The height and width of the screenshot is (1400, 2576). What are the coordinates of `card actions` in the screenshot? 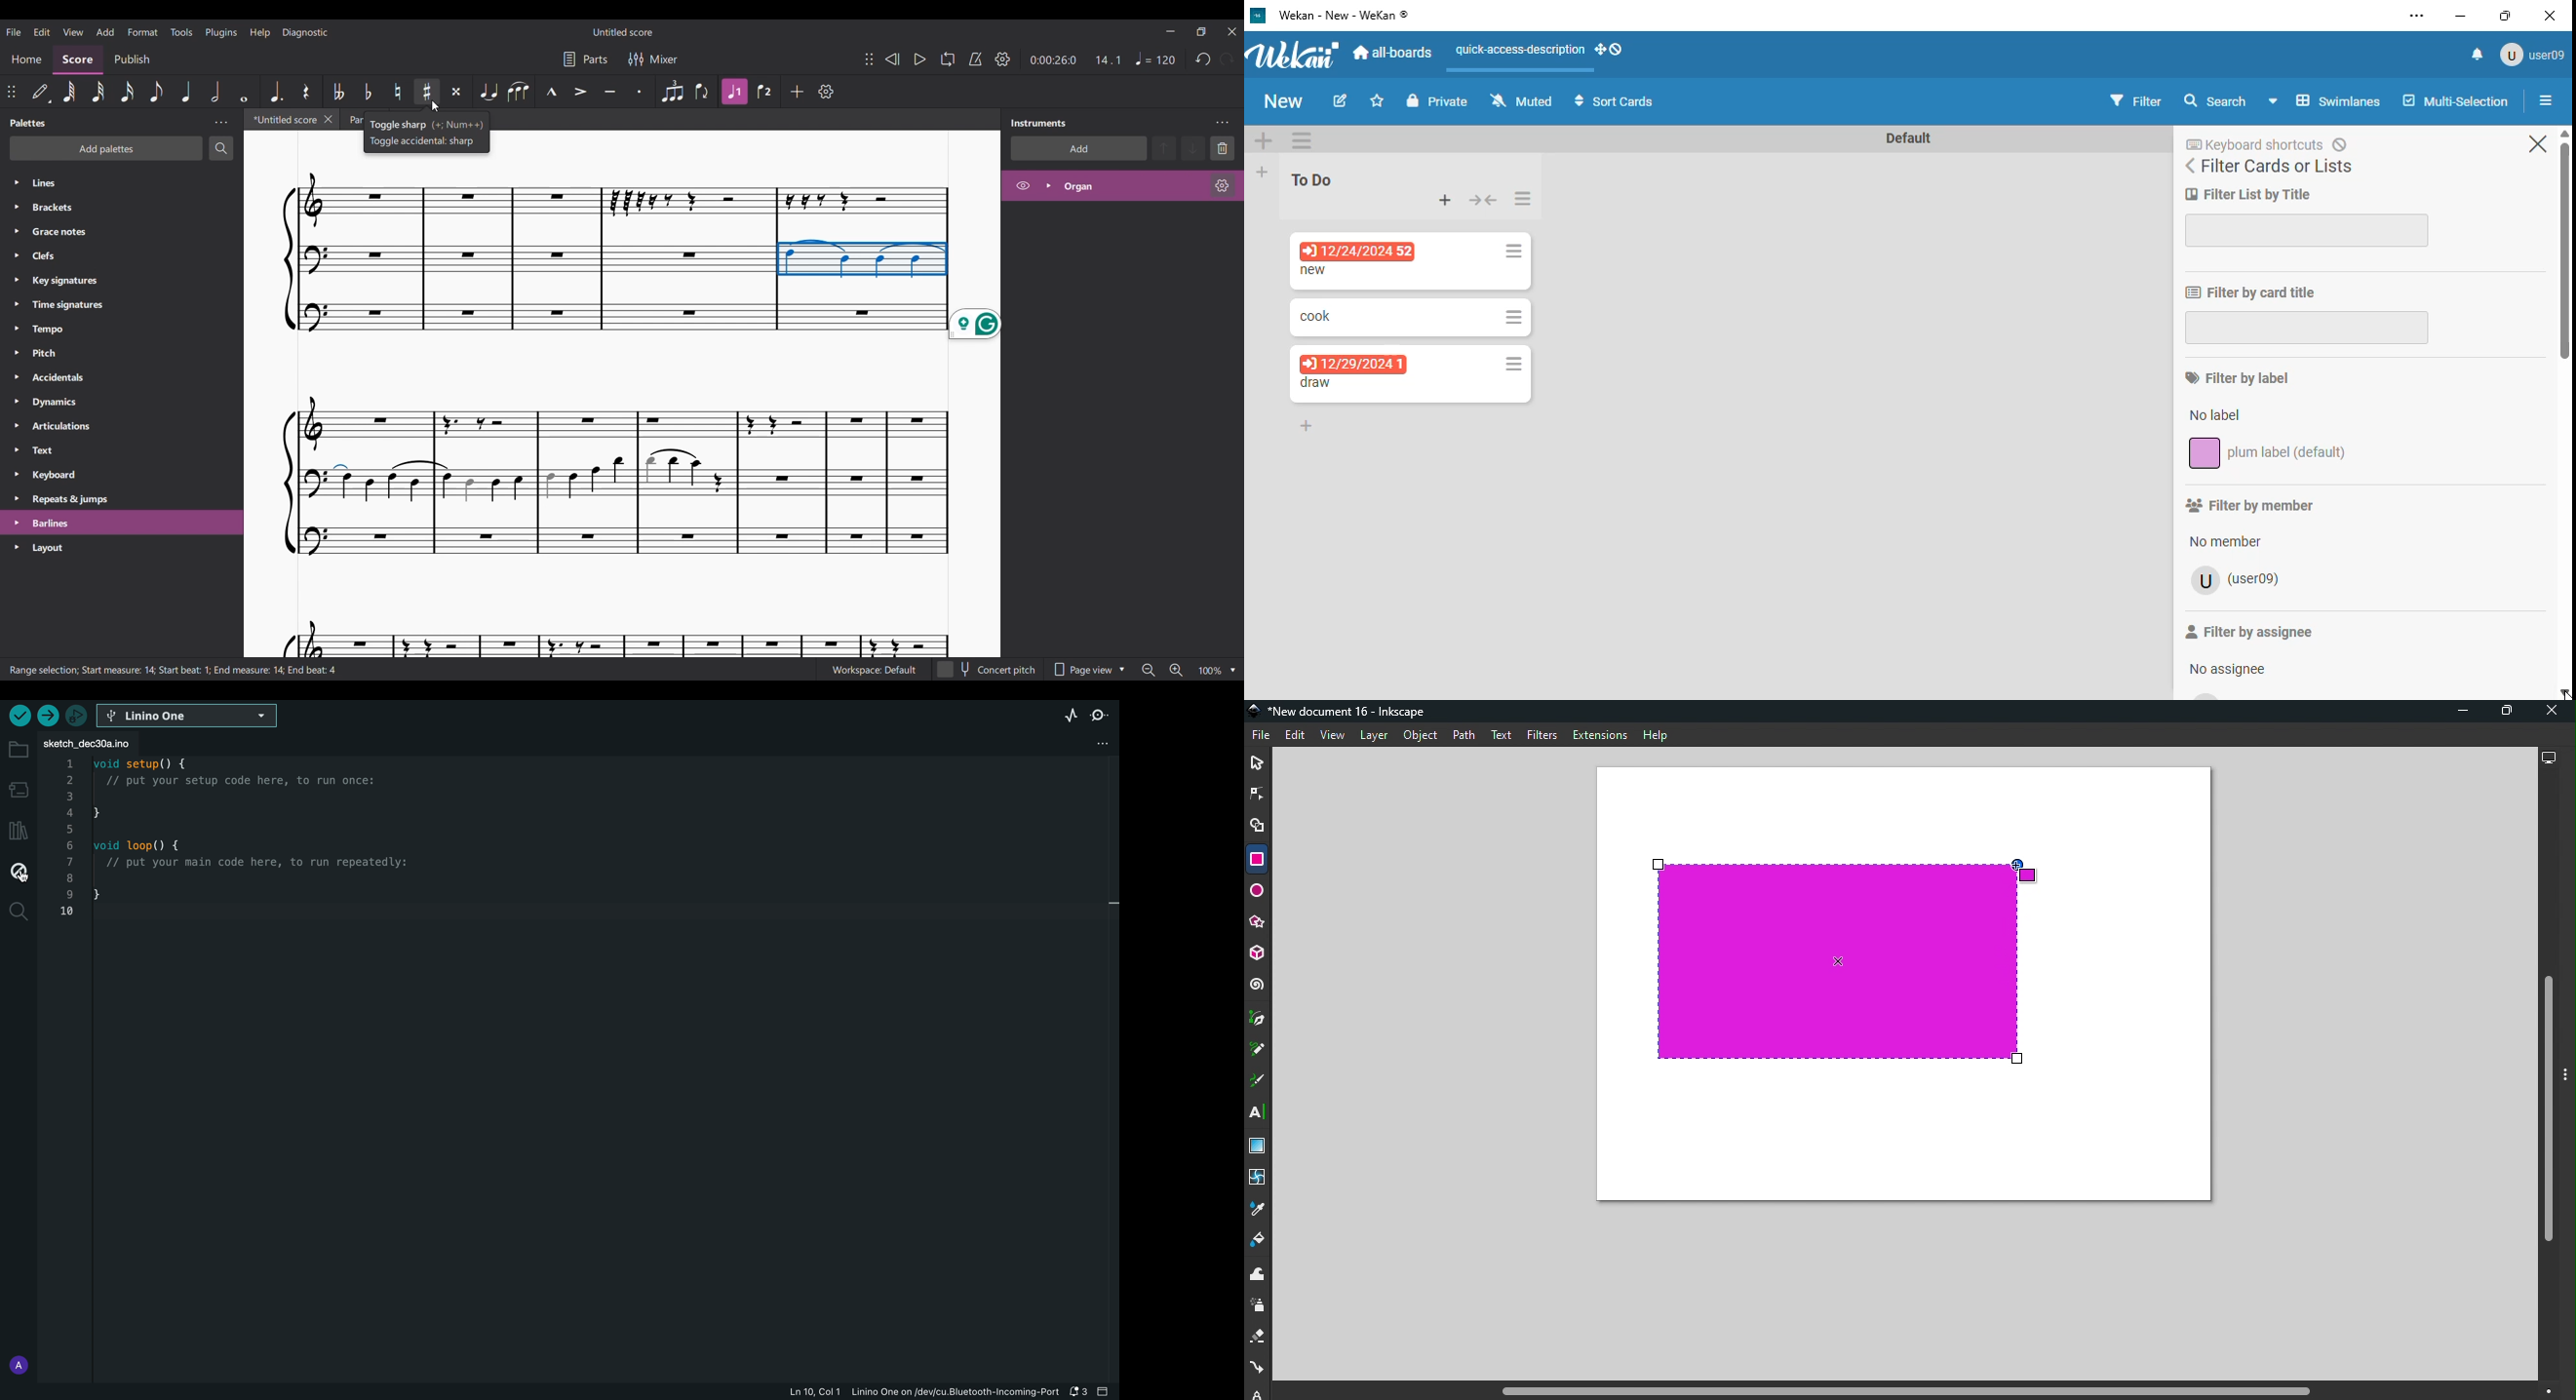 It's located at (1513, 318).